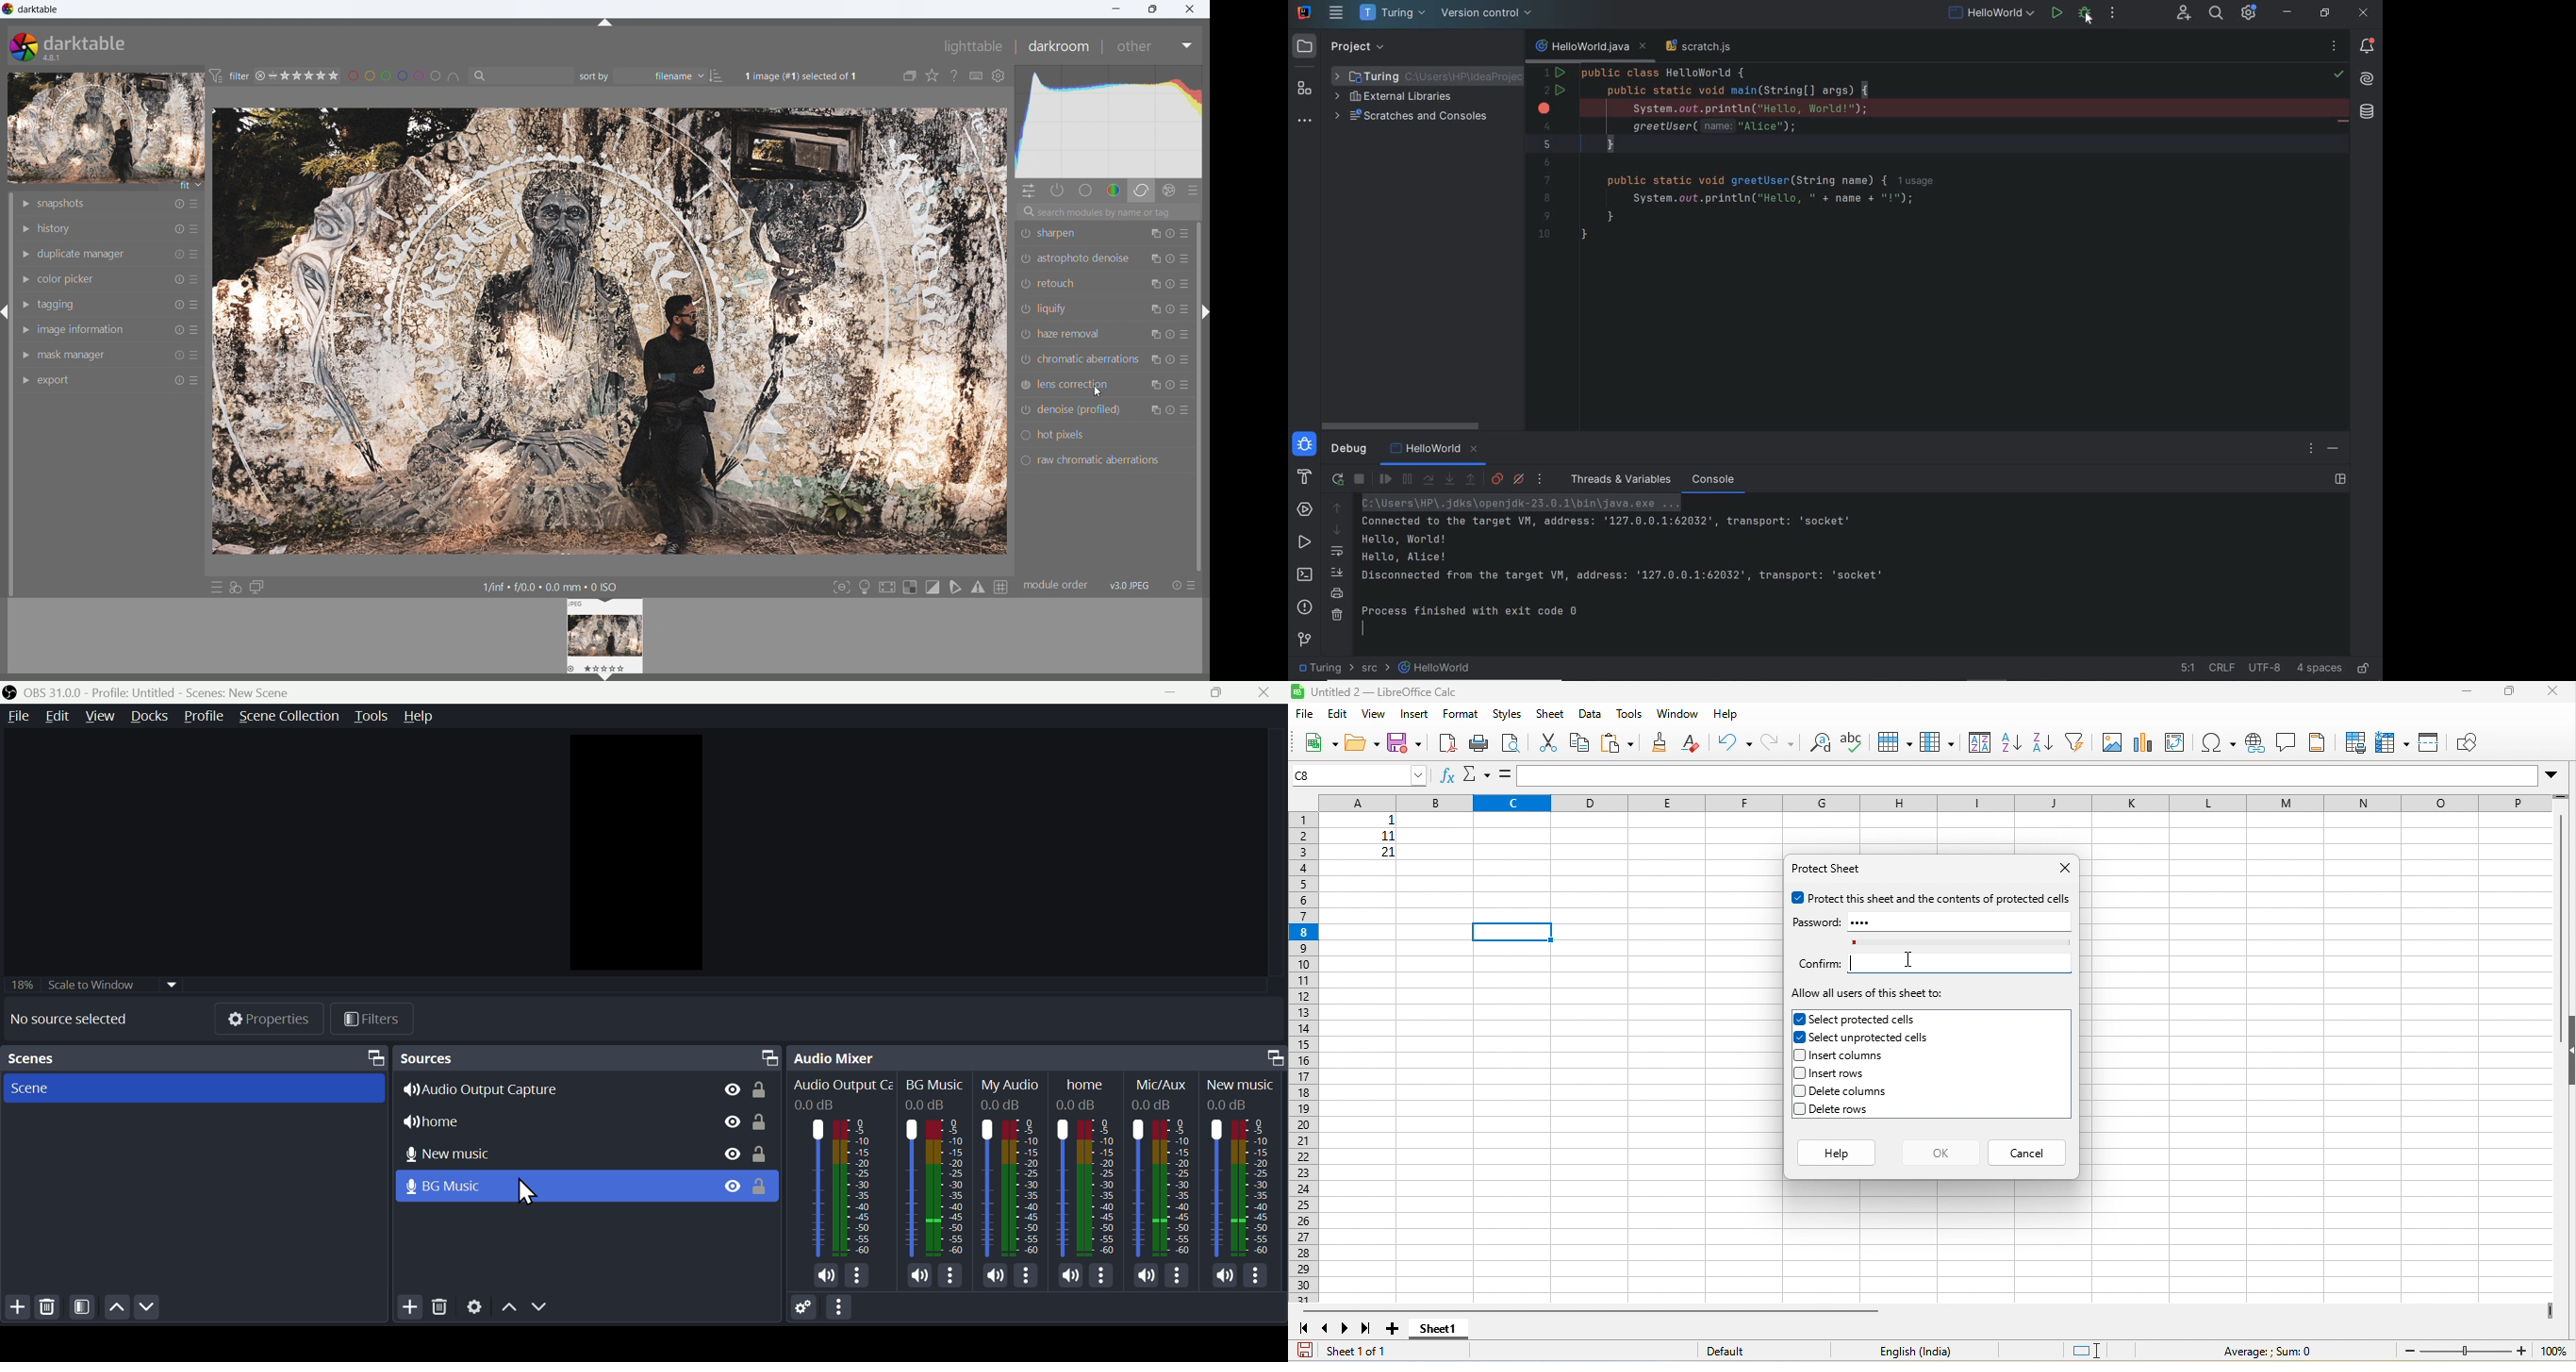 The height and width of the screenshot is (1372, 2576). I want to click on Scene collection, so click(292, 714).